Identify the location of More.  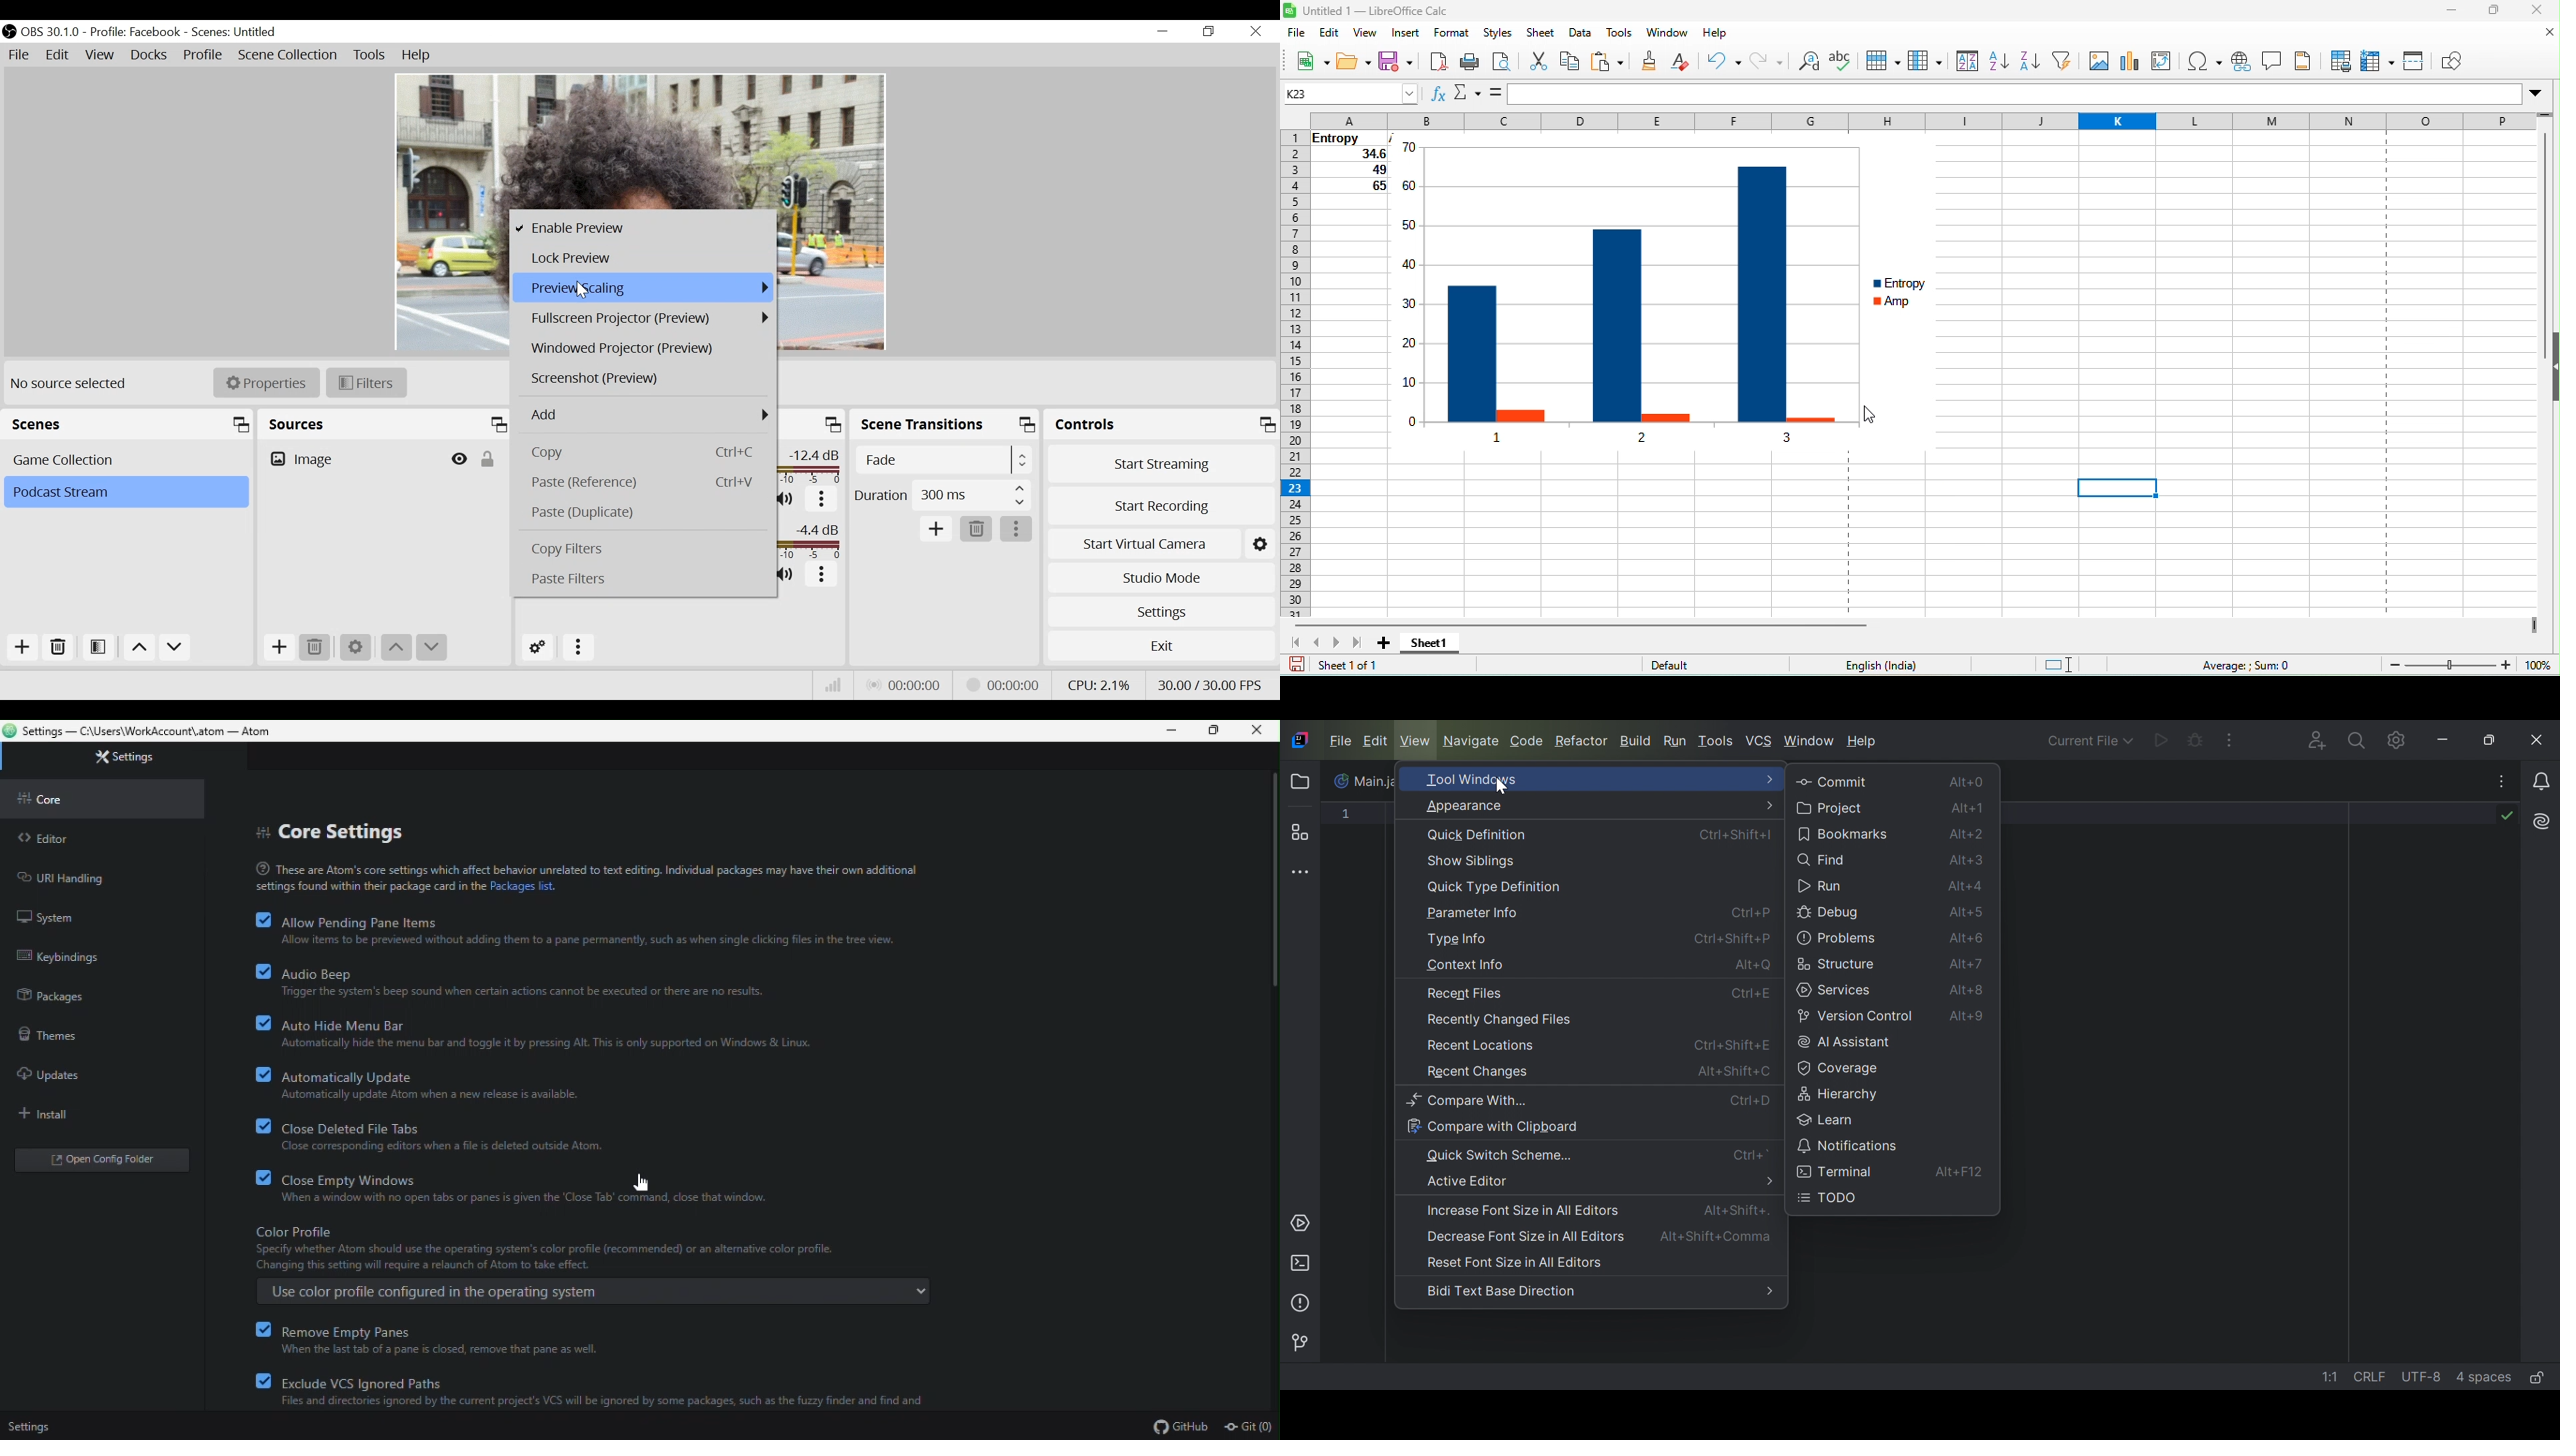
(1773, 779).